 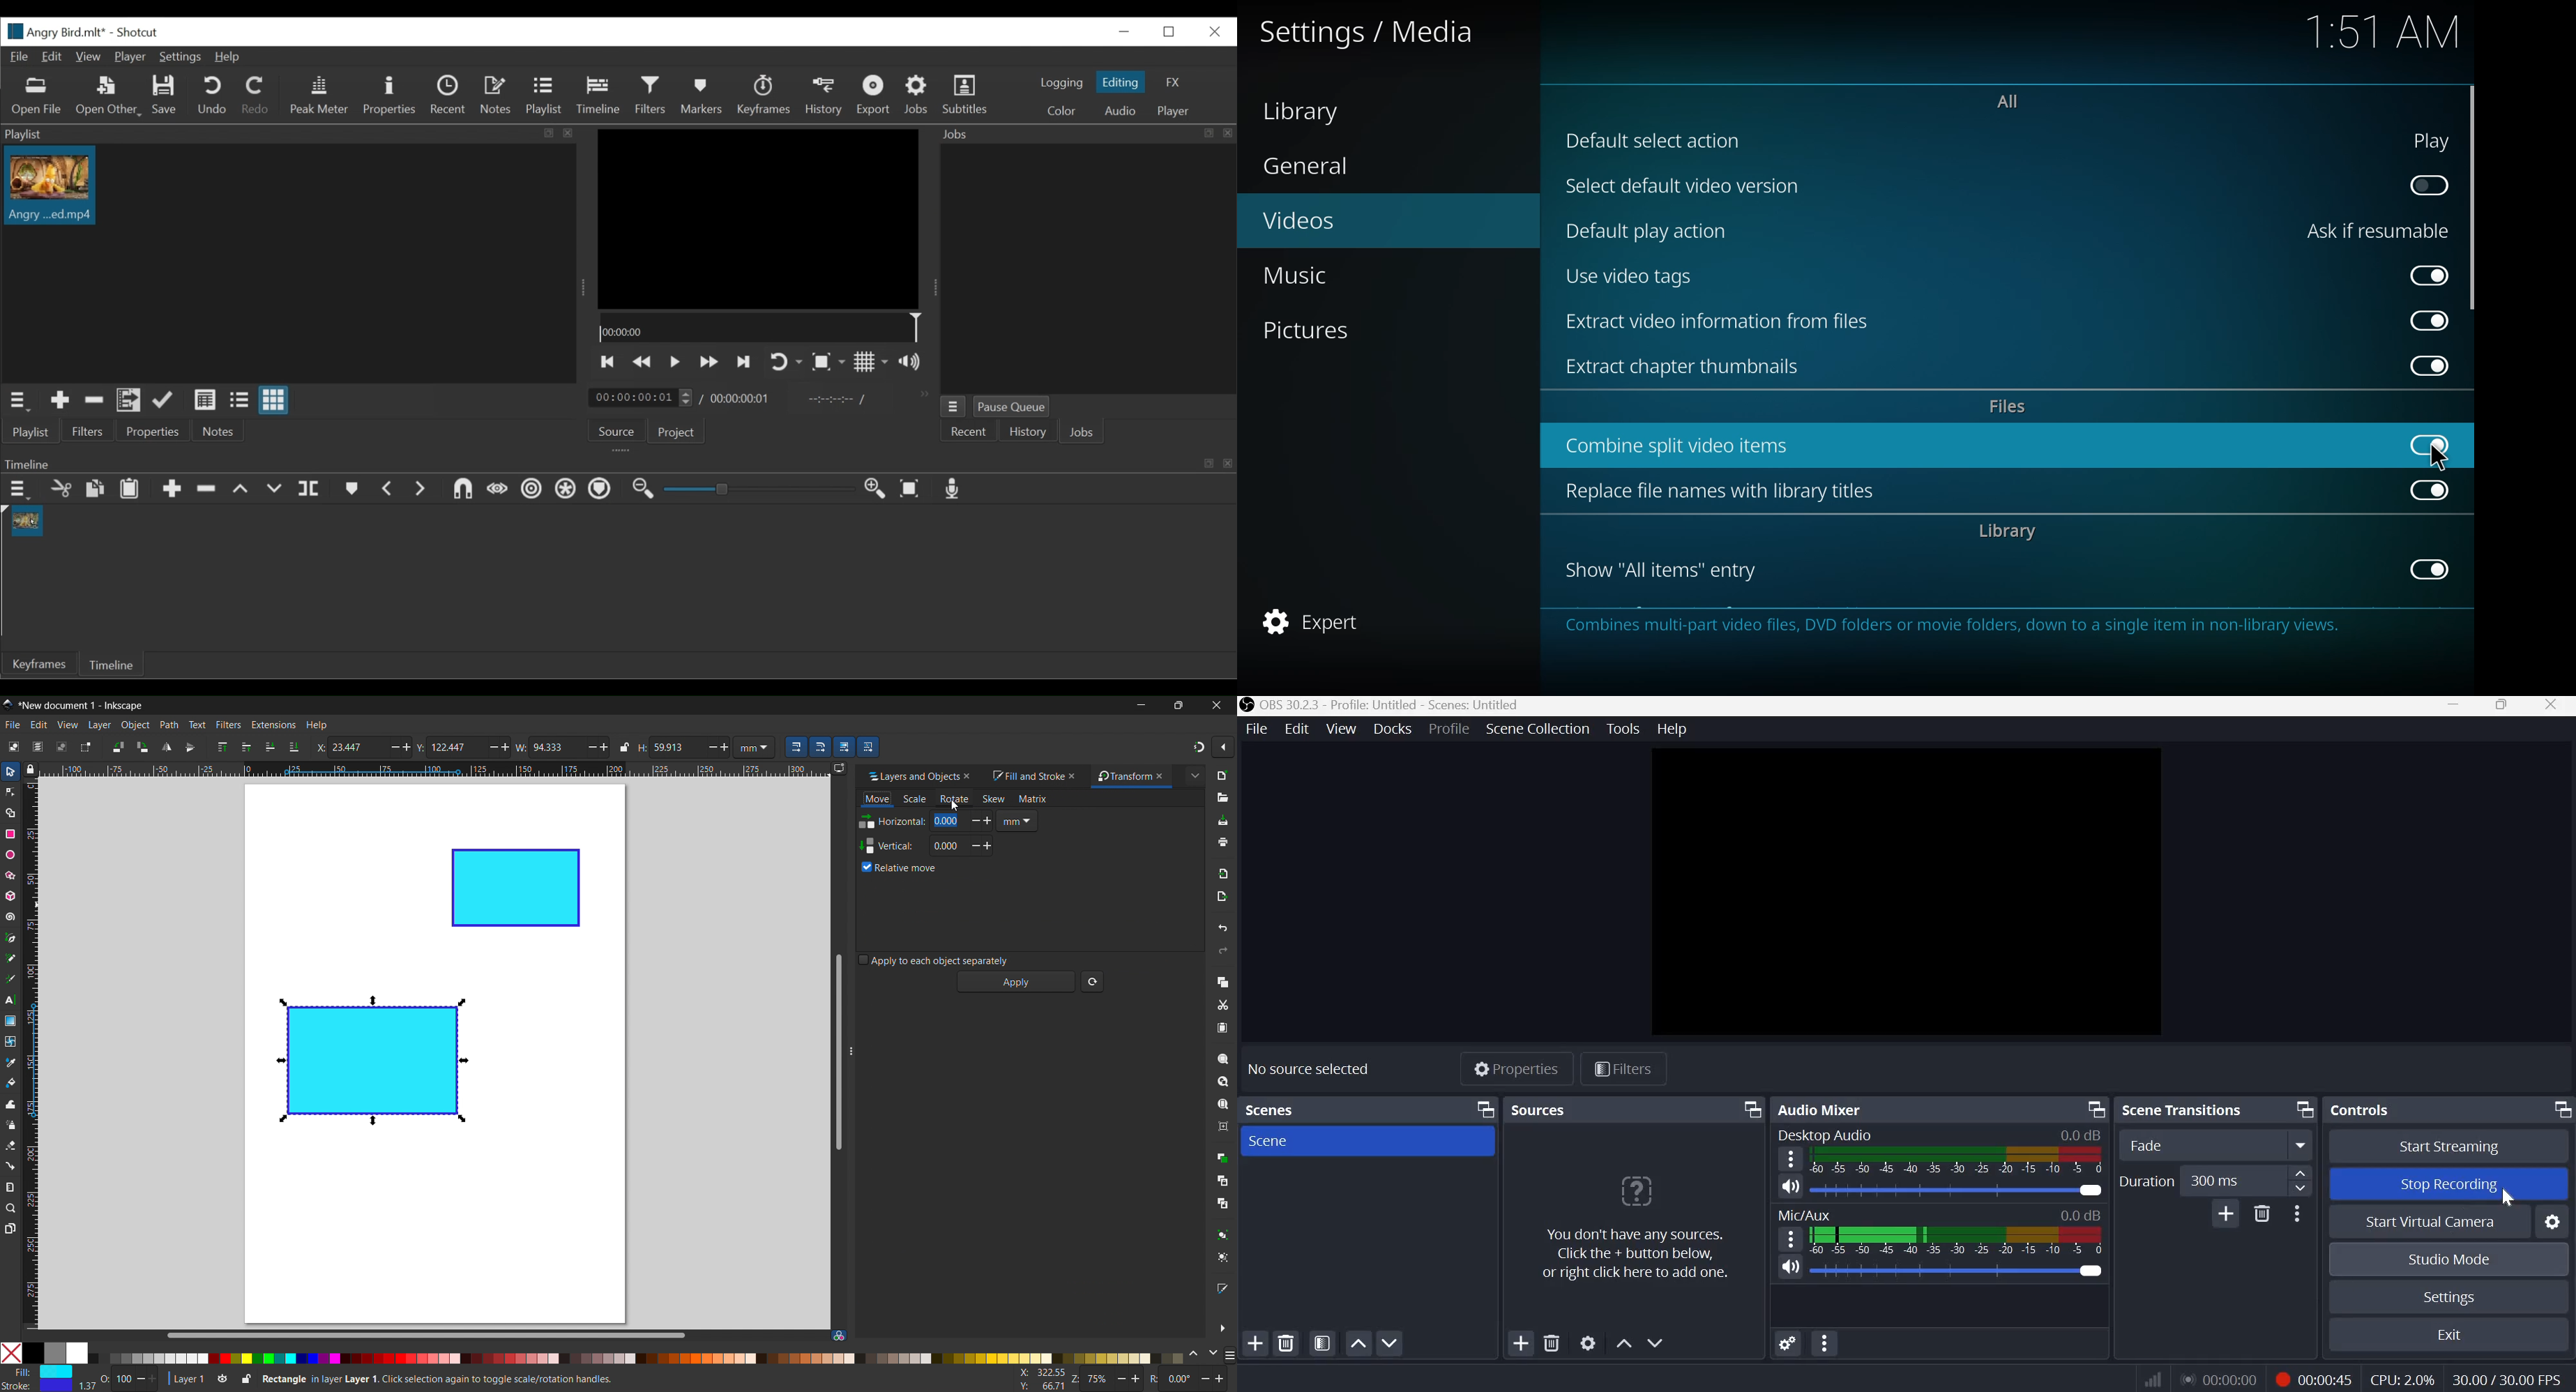 I want to click on when scaling rectangle, scale the radii of the rounded corners, so click(x=820, y=747).